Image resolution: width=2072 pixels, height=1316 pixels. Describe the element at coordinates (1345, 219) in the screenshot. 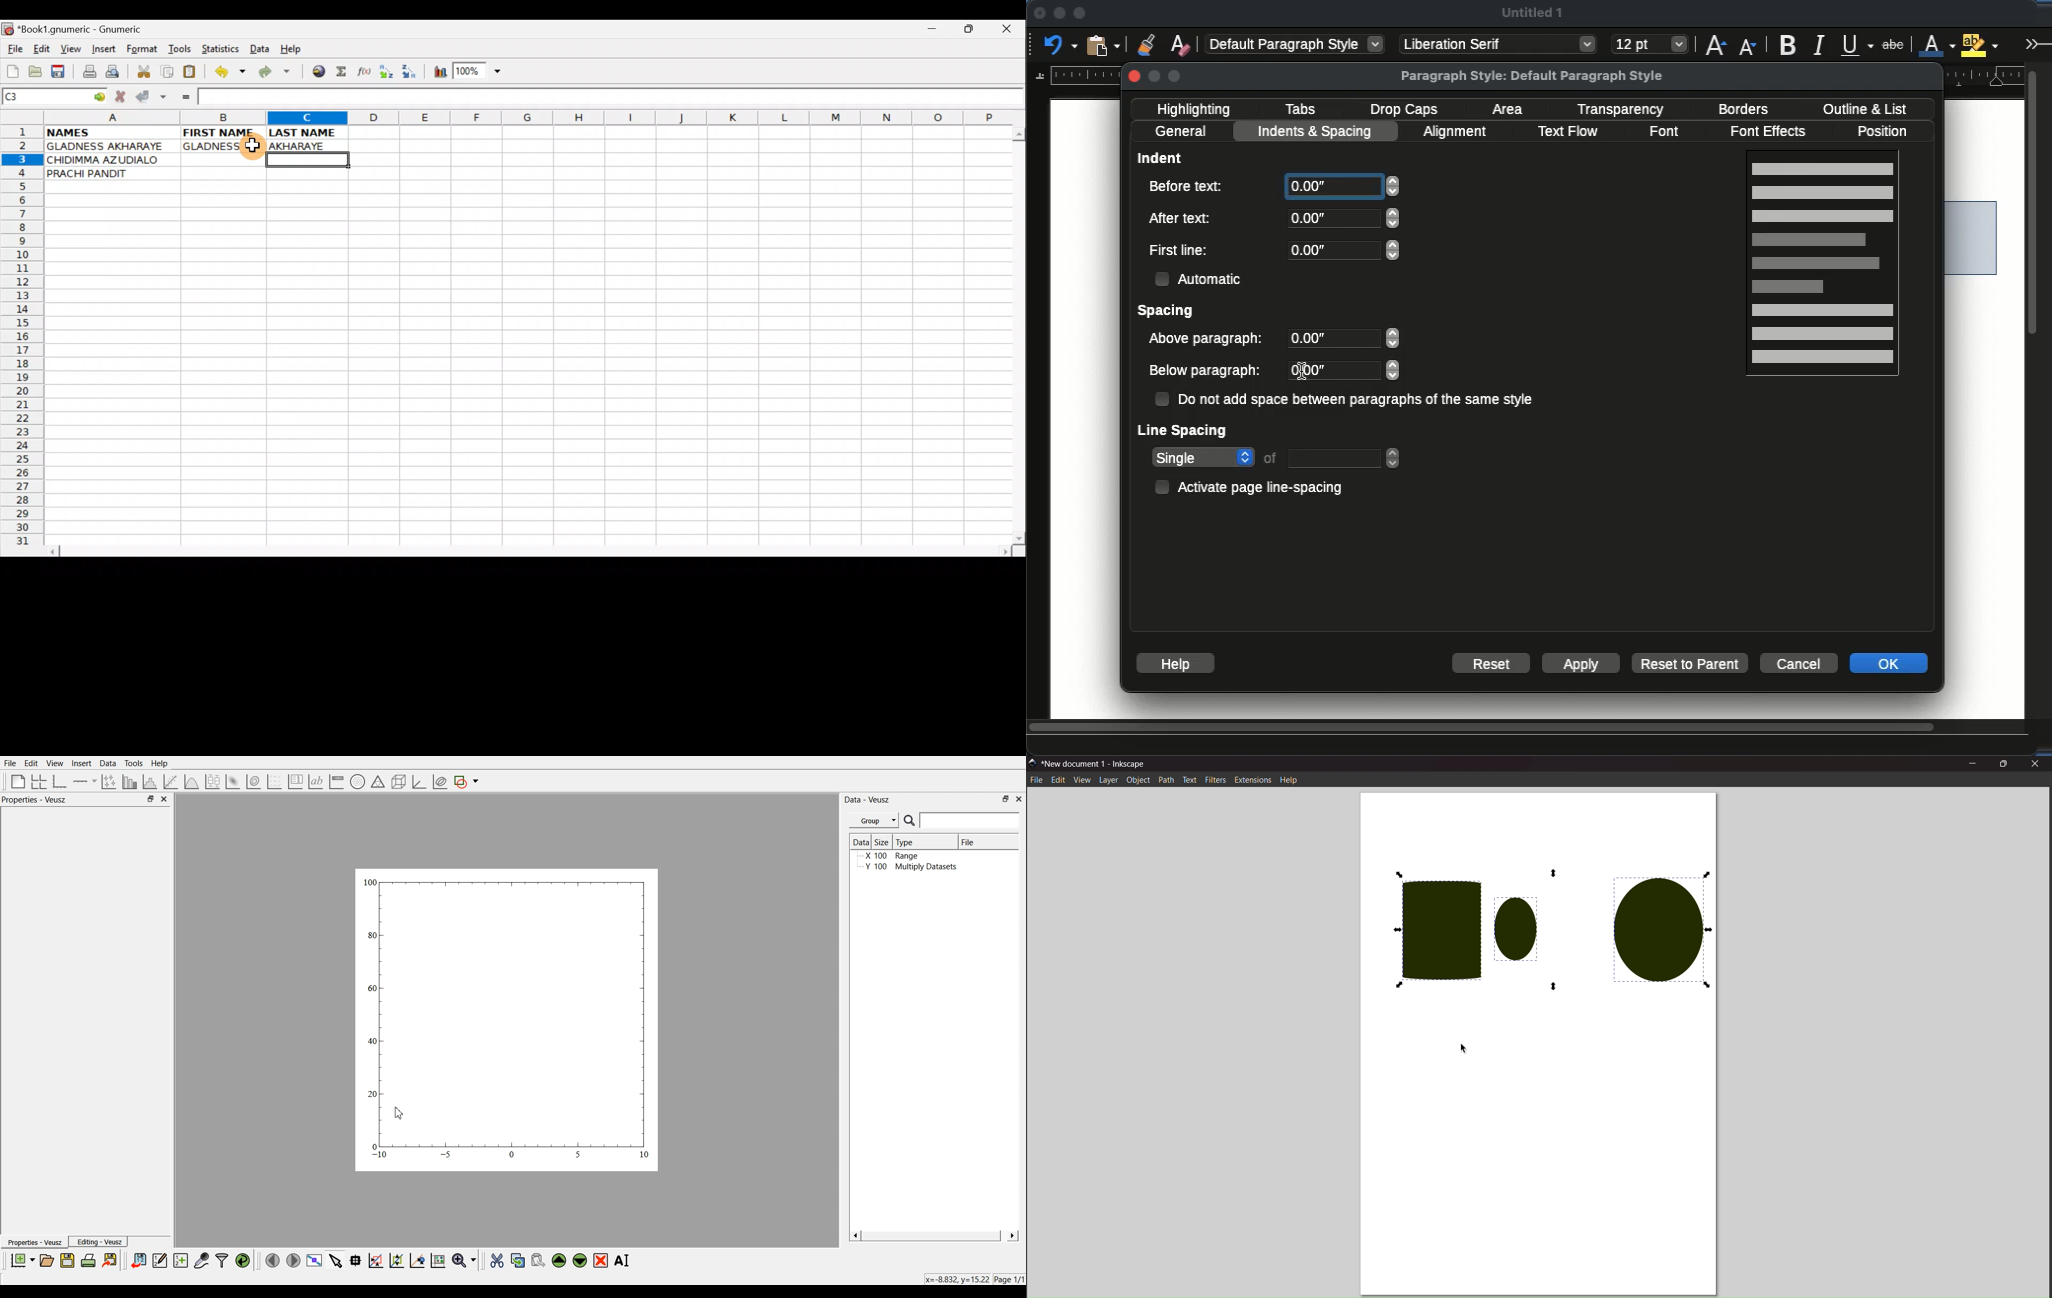

I see `0.00` at that location.